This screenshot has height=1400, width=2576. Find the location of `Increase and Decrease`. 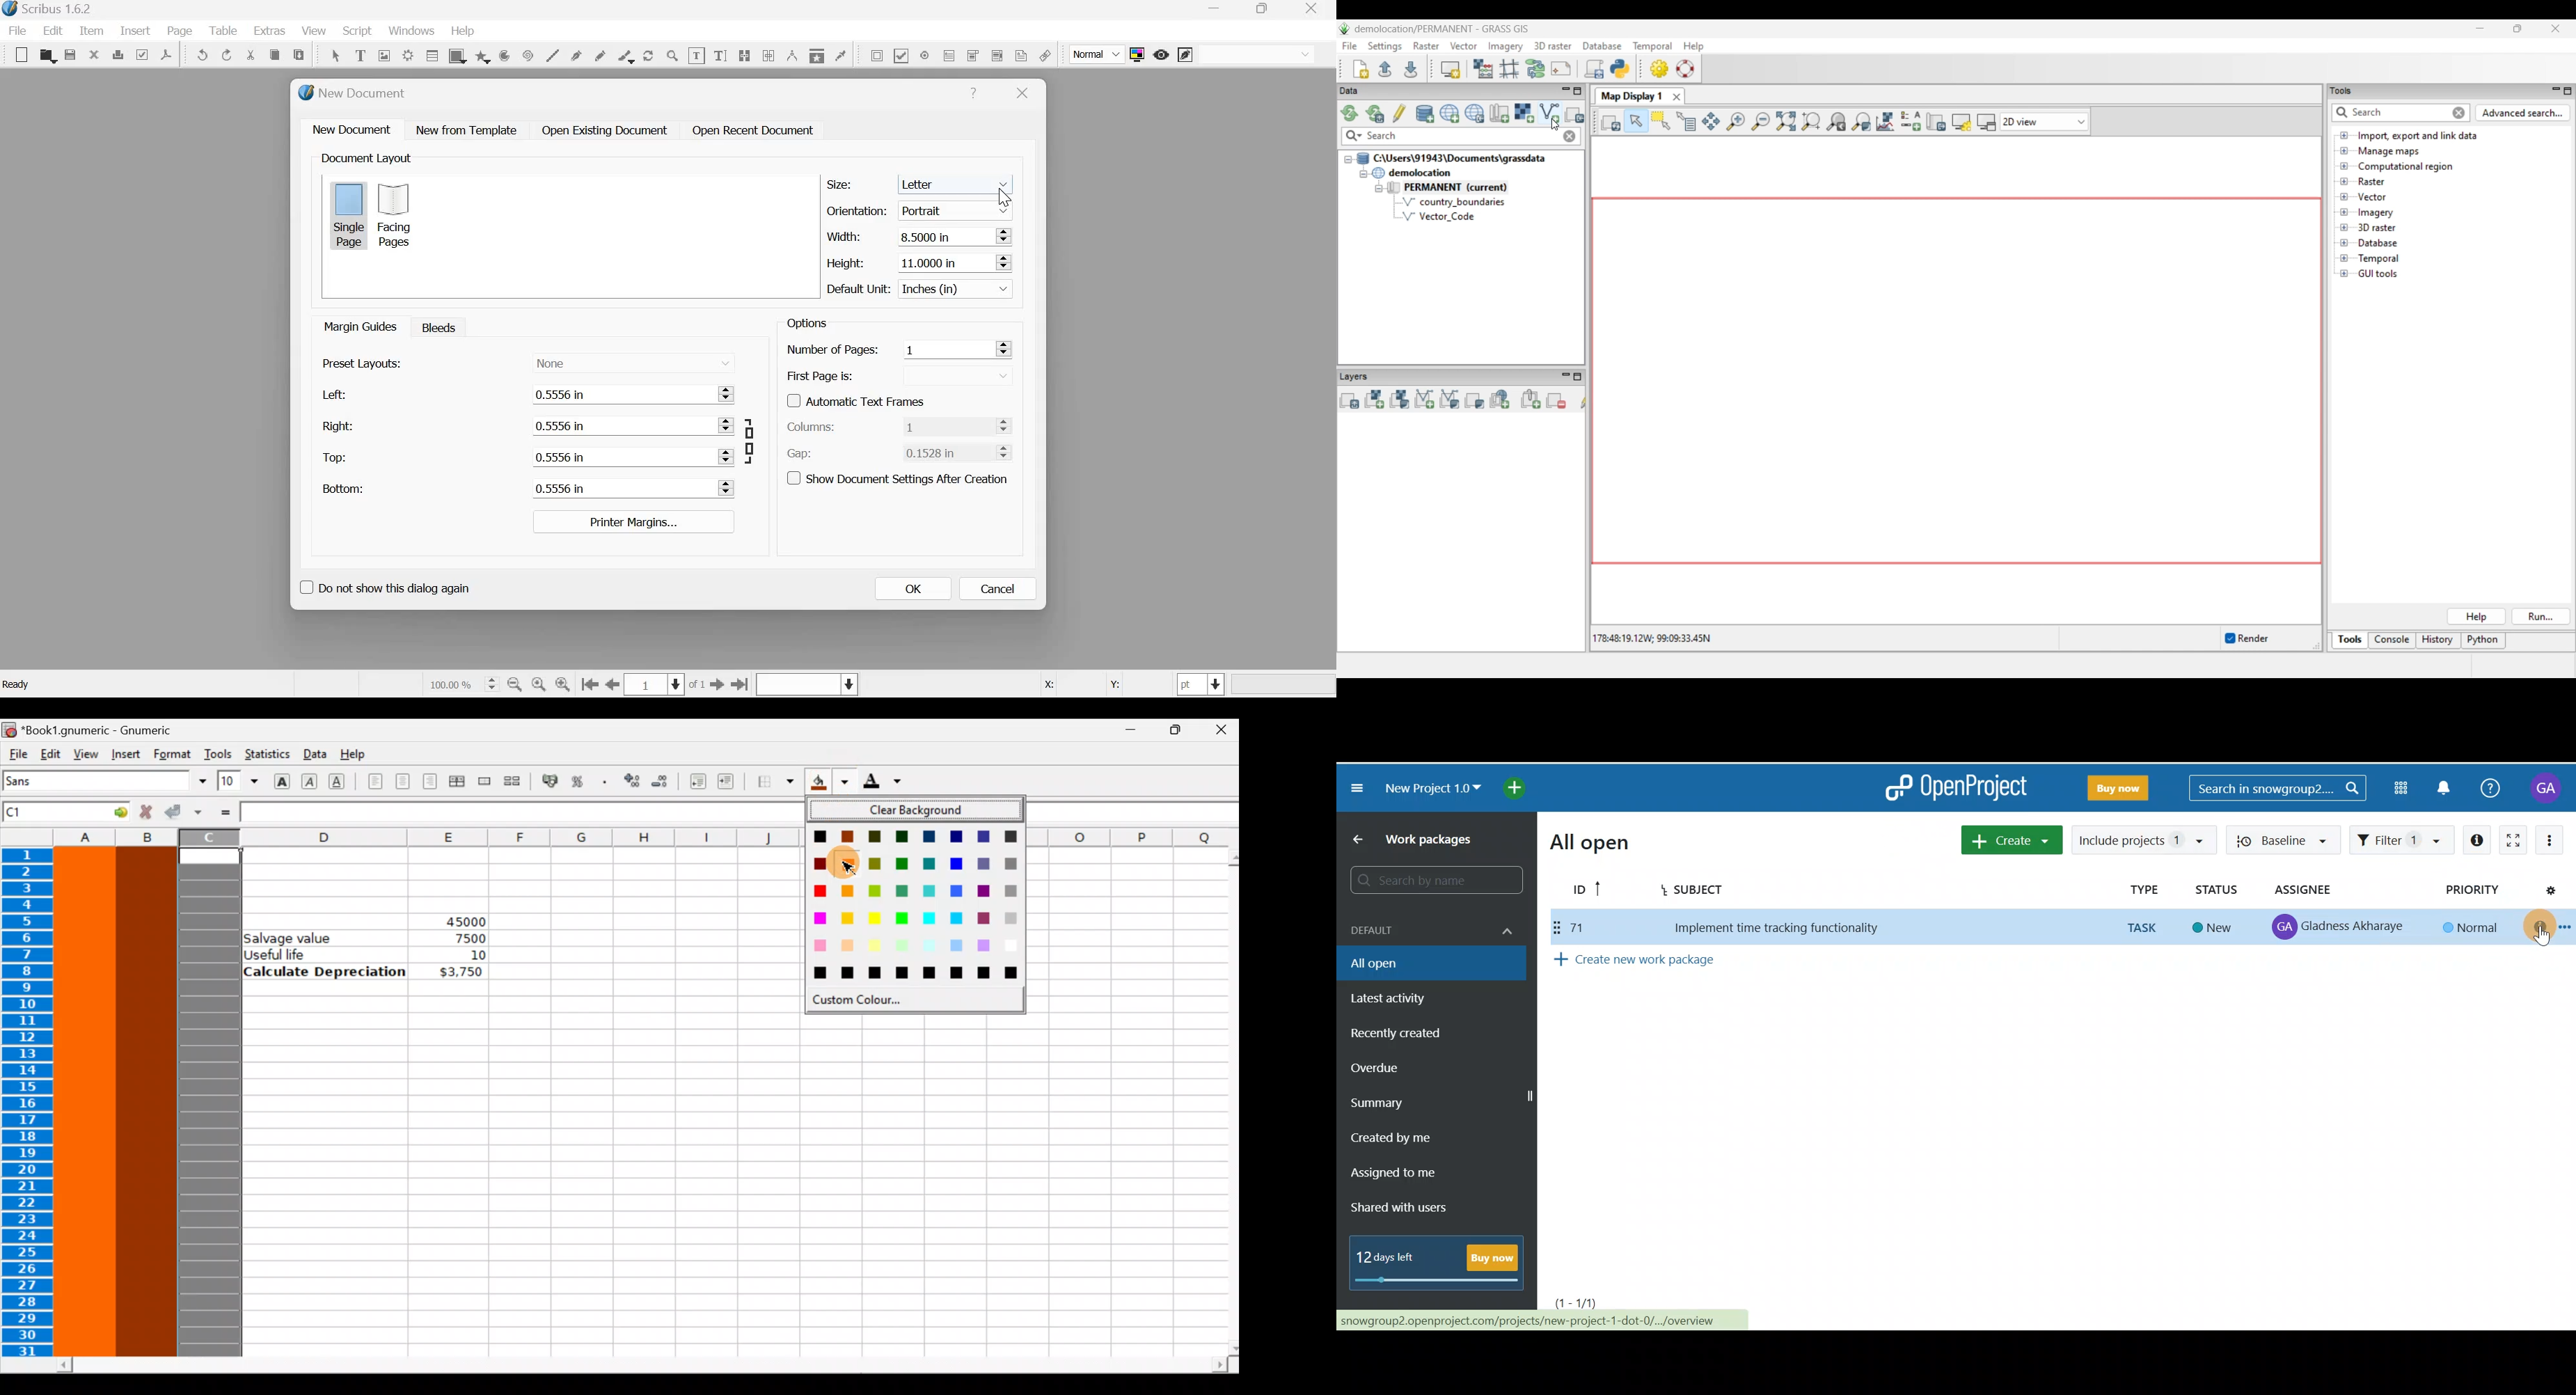

Increase and Decrease is located at coordinates (1004, 348).